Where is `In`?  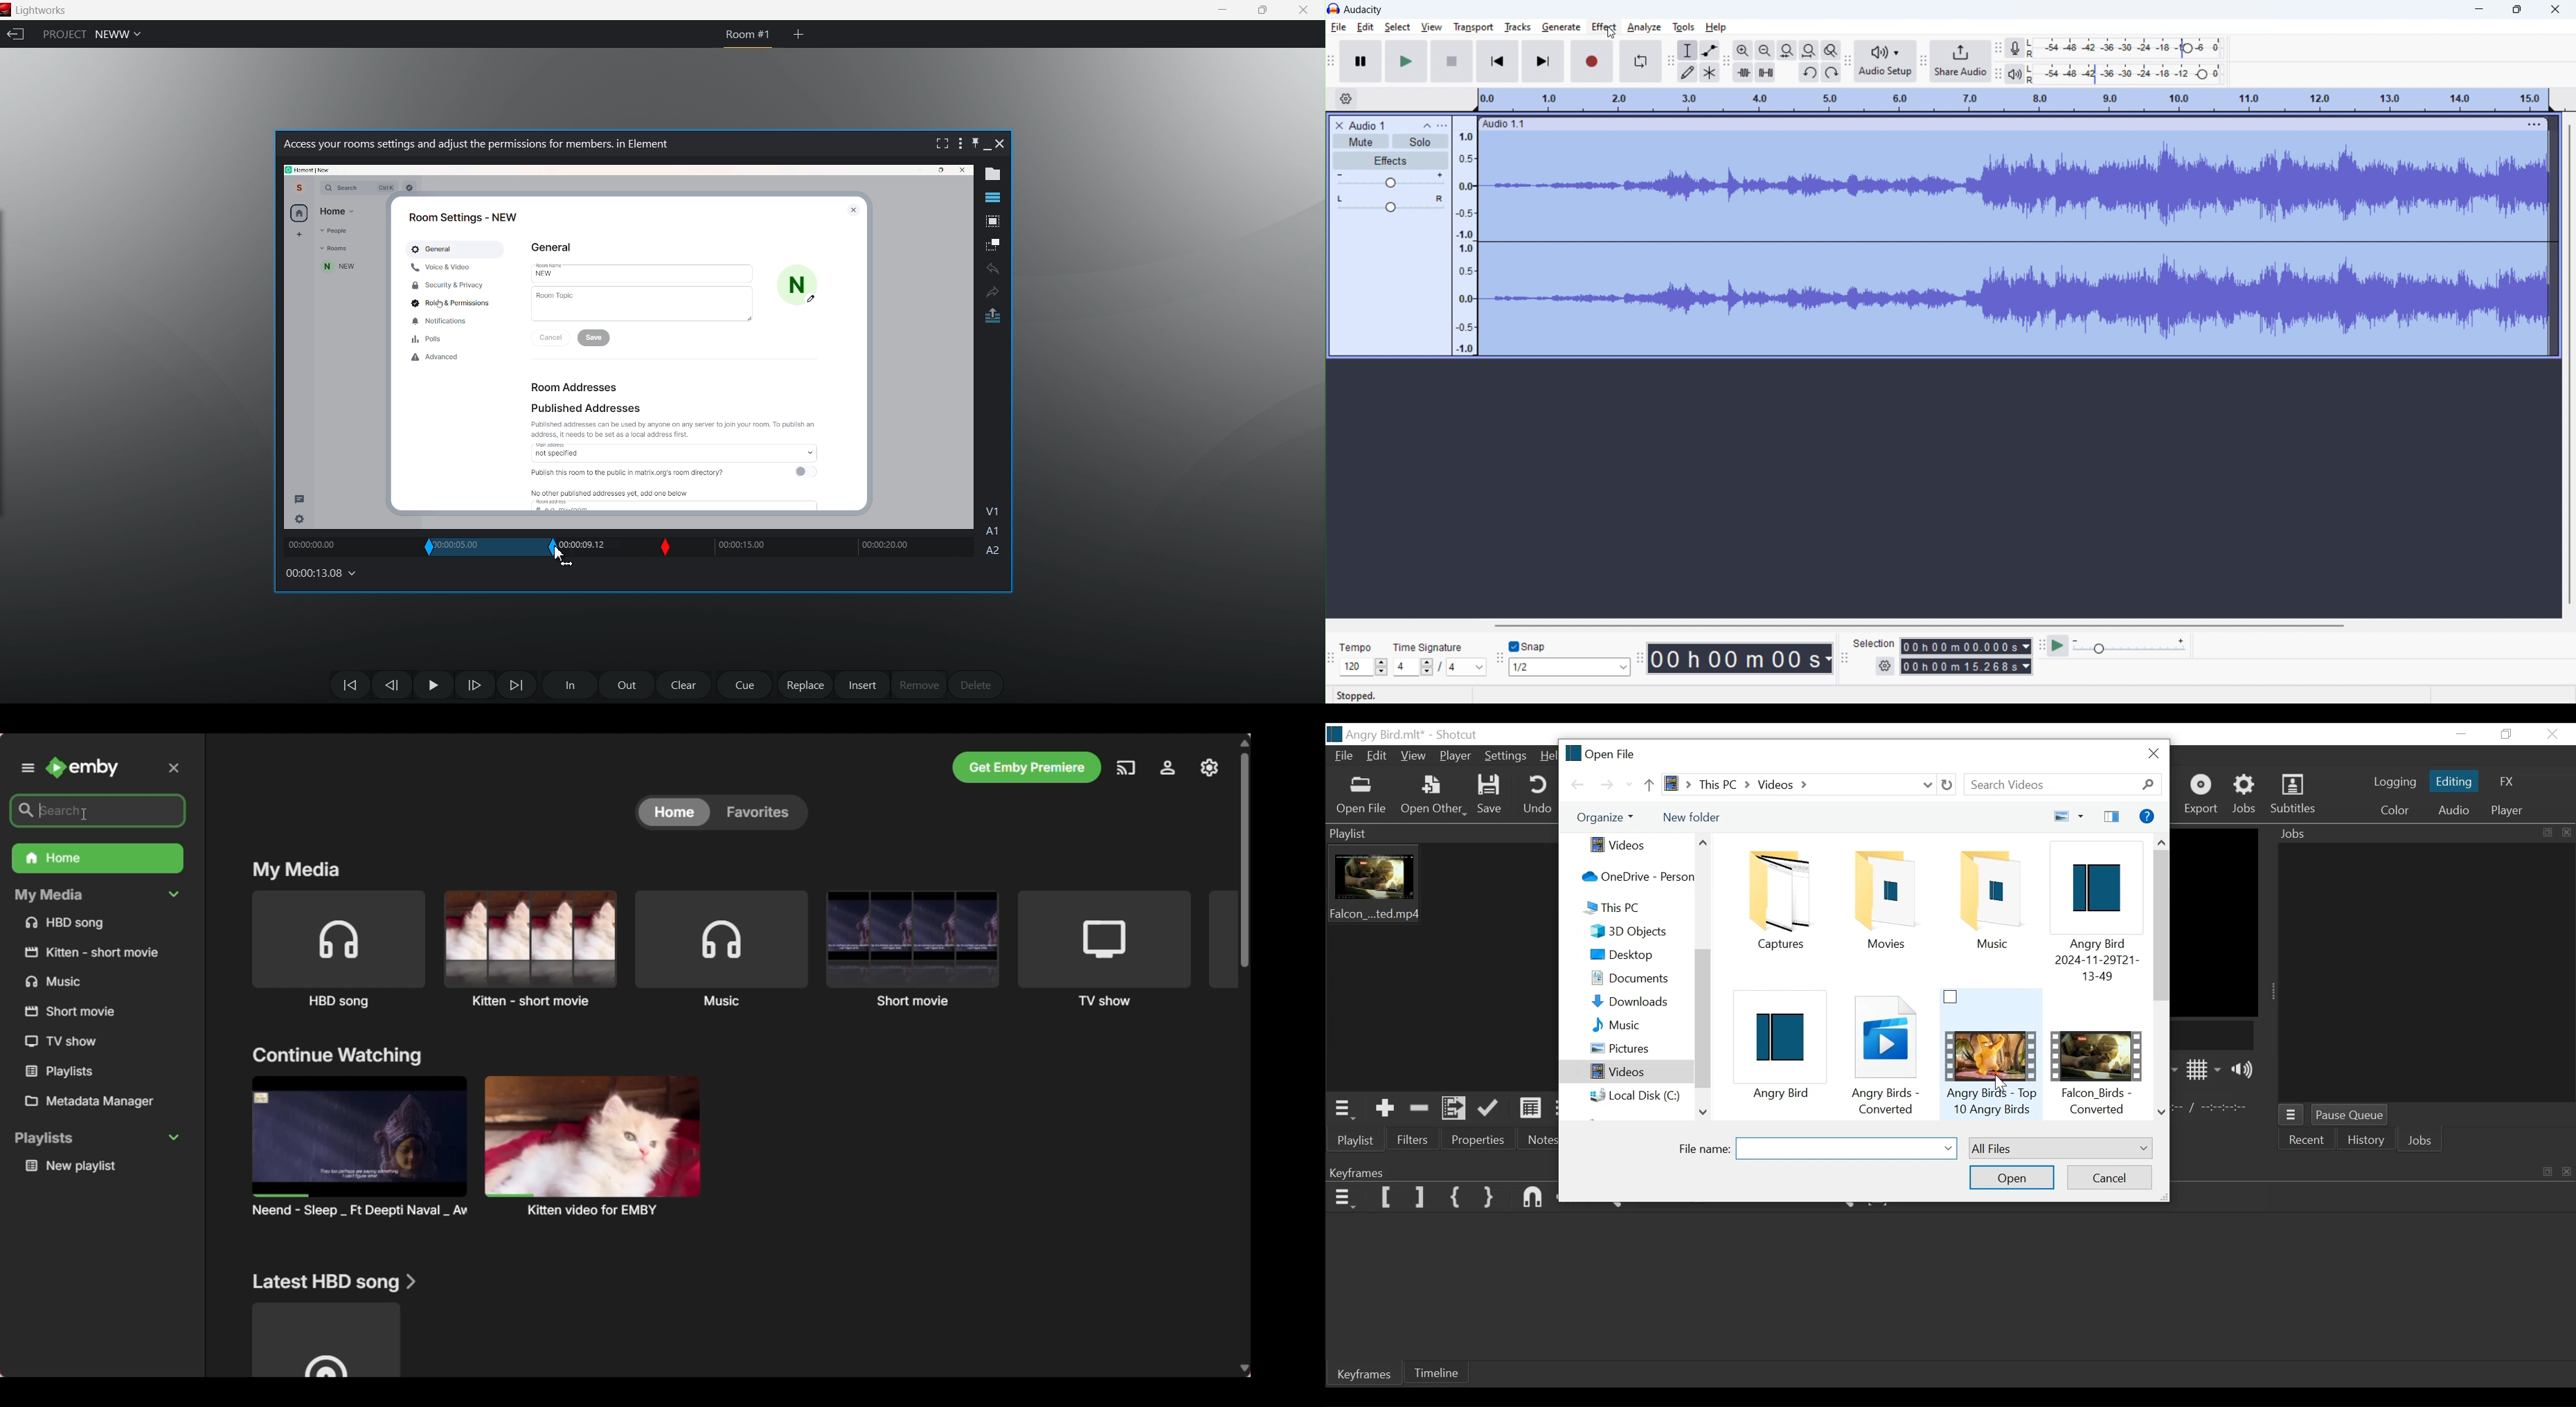
In is located at coordinates (569, 683).